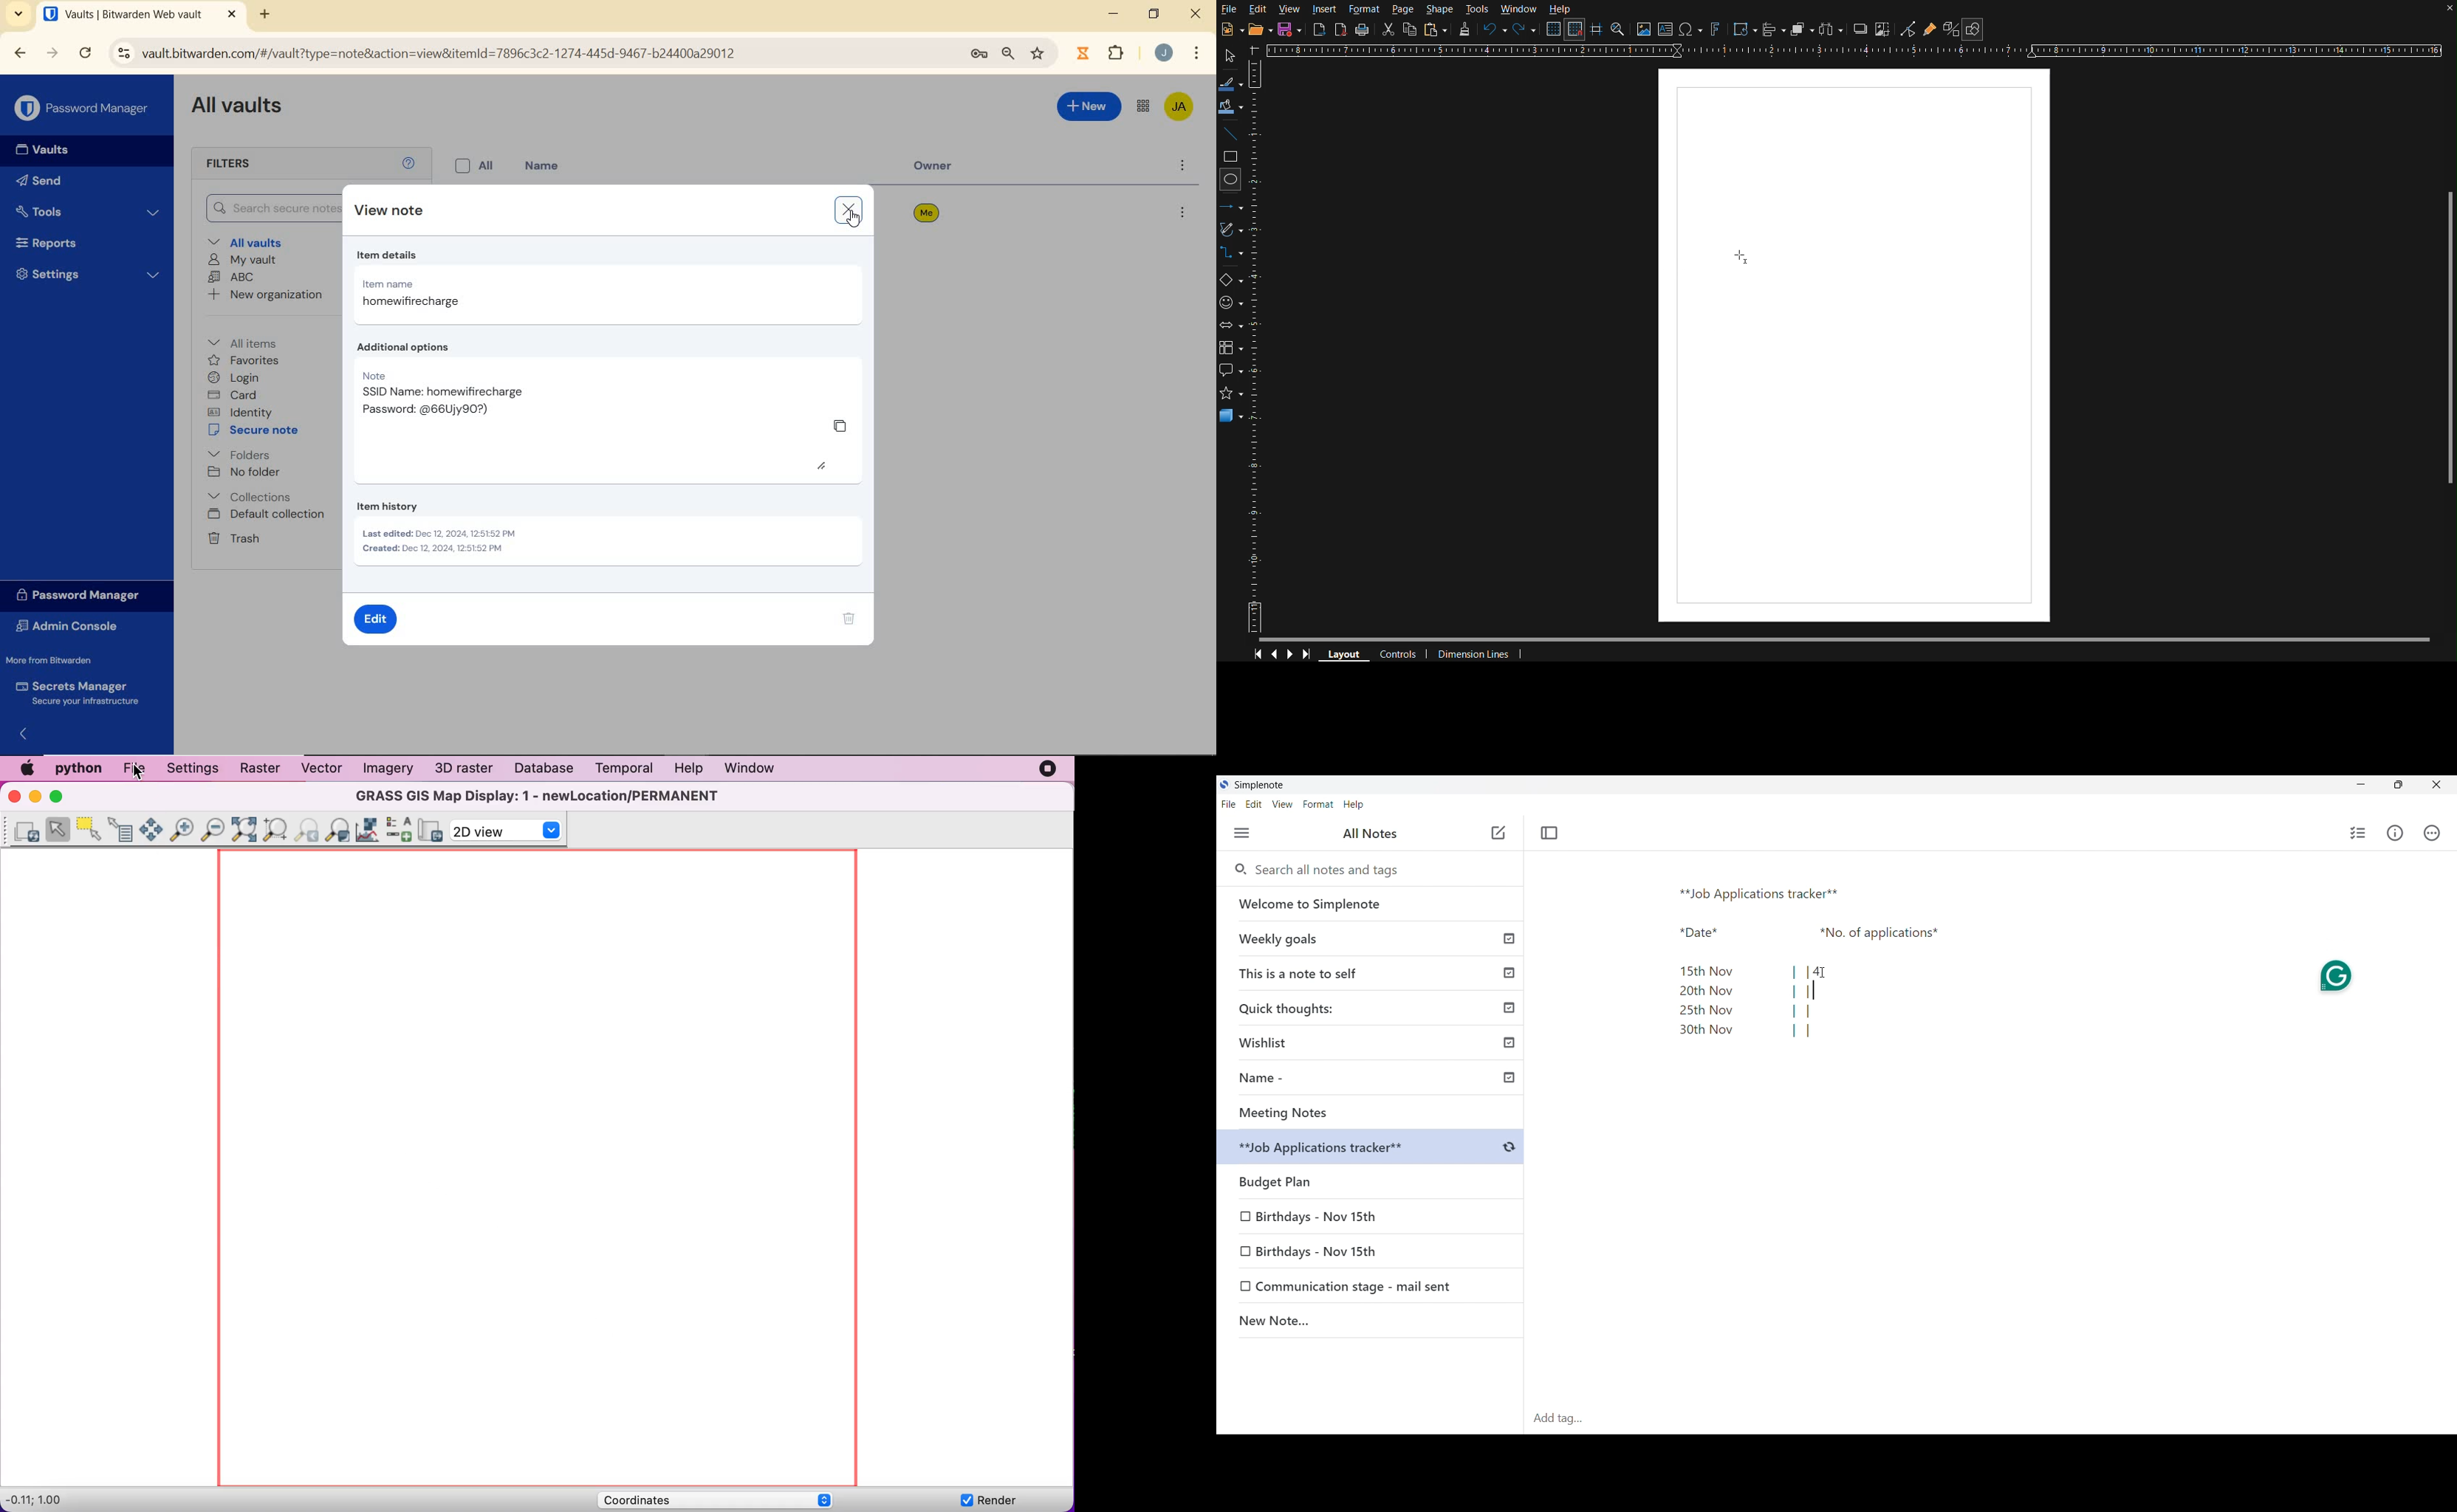 This screenshot has height=1512, width=2464. What do you see at coordinates (236, 377) in the screenshot?
I see `login` at bounding box center [236, 377].